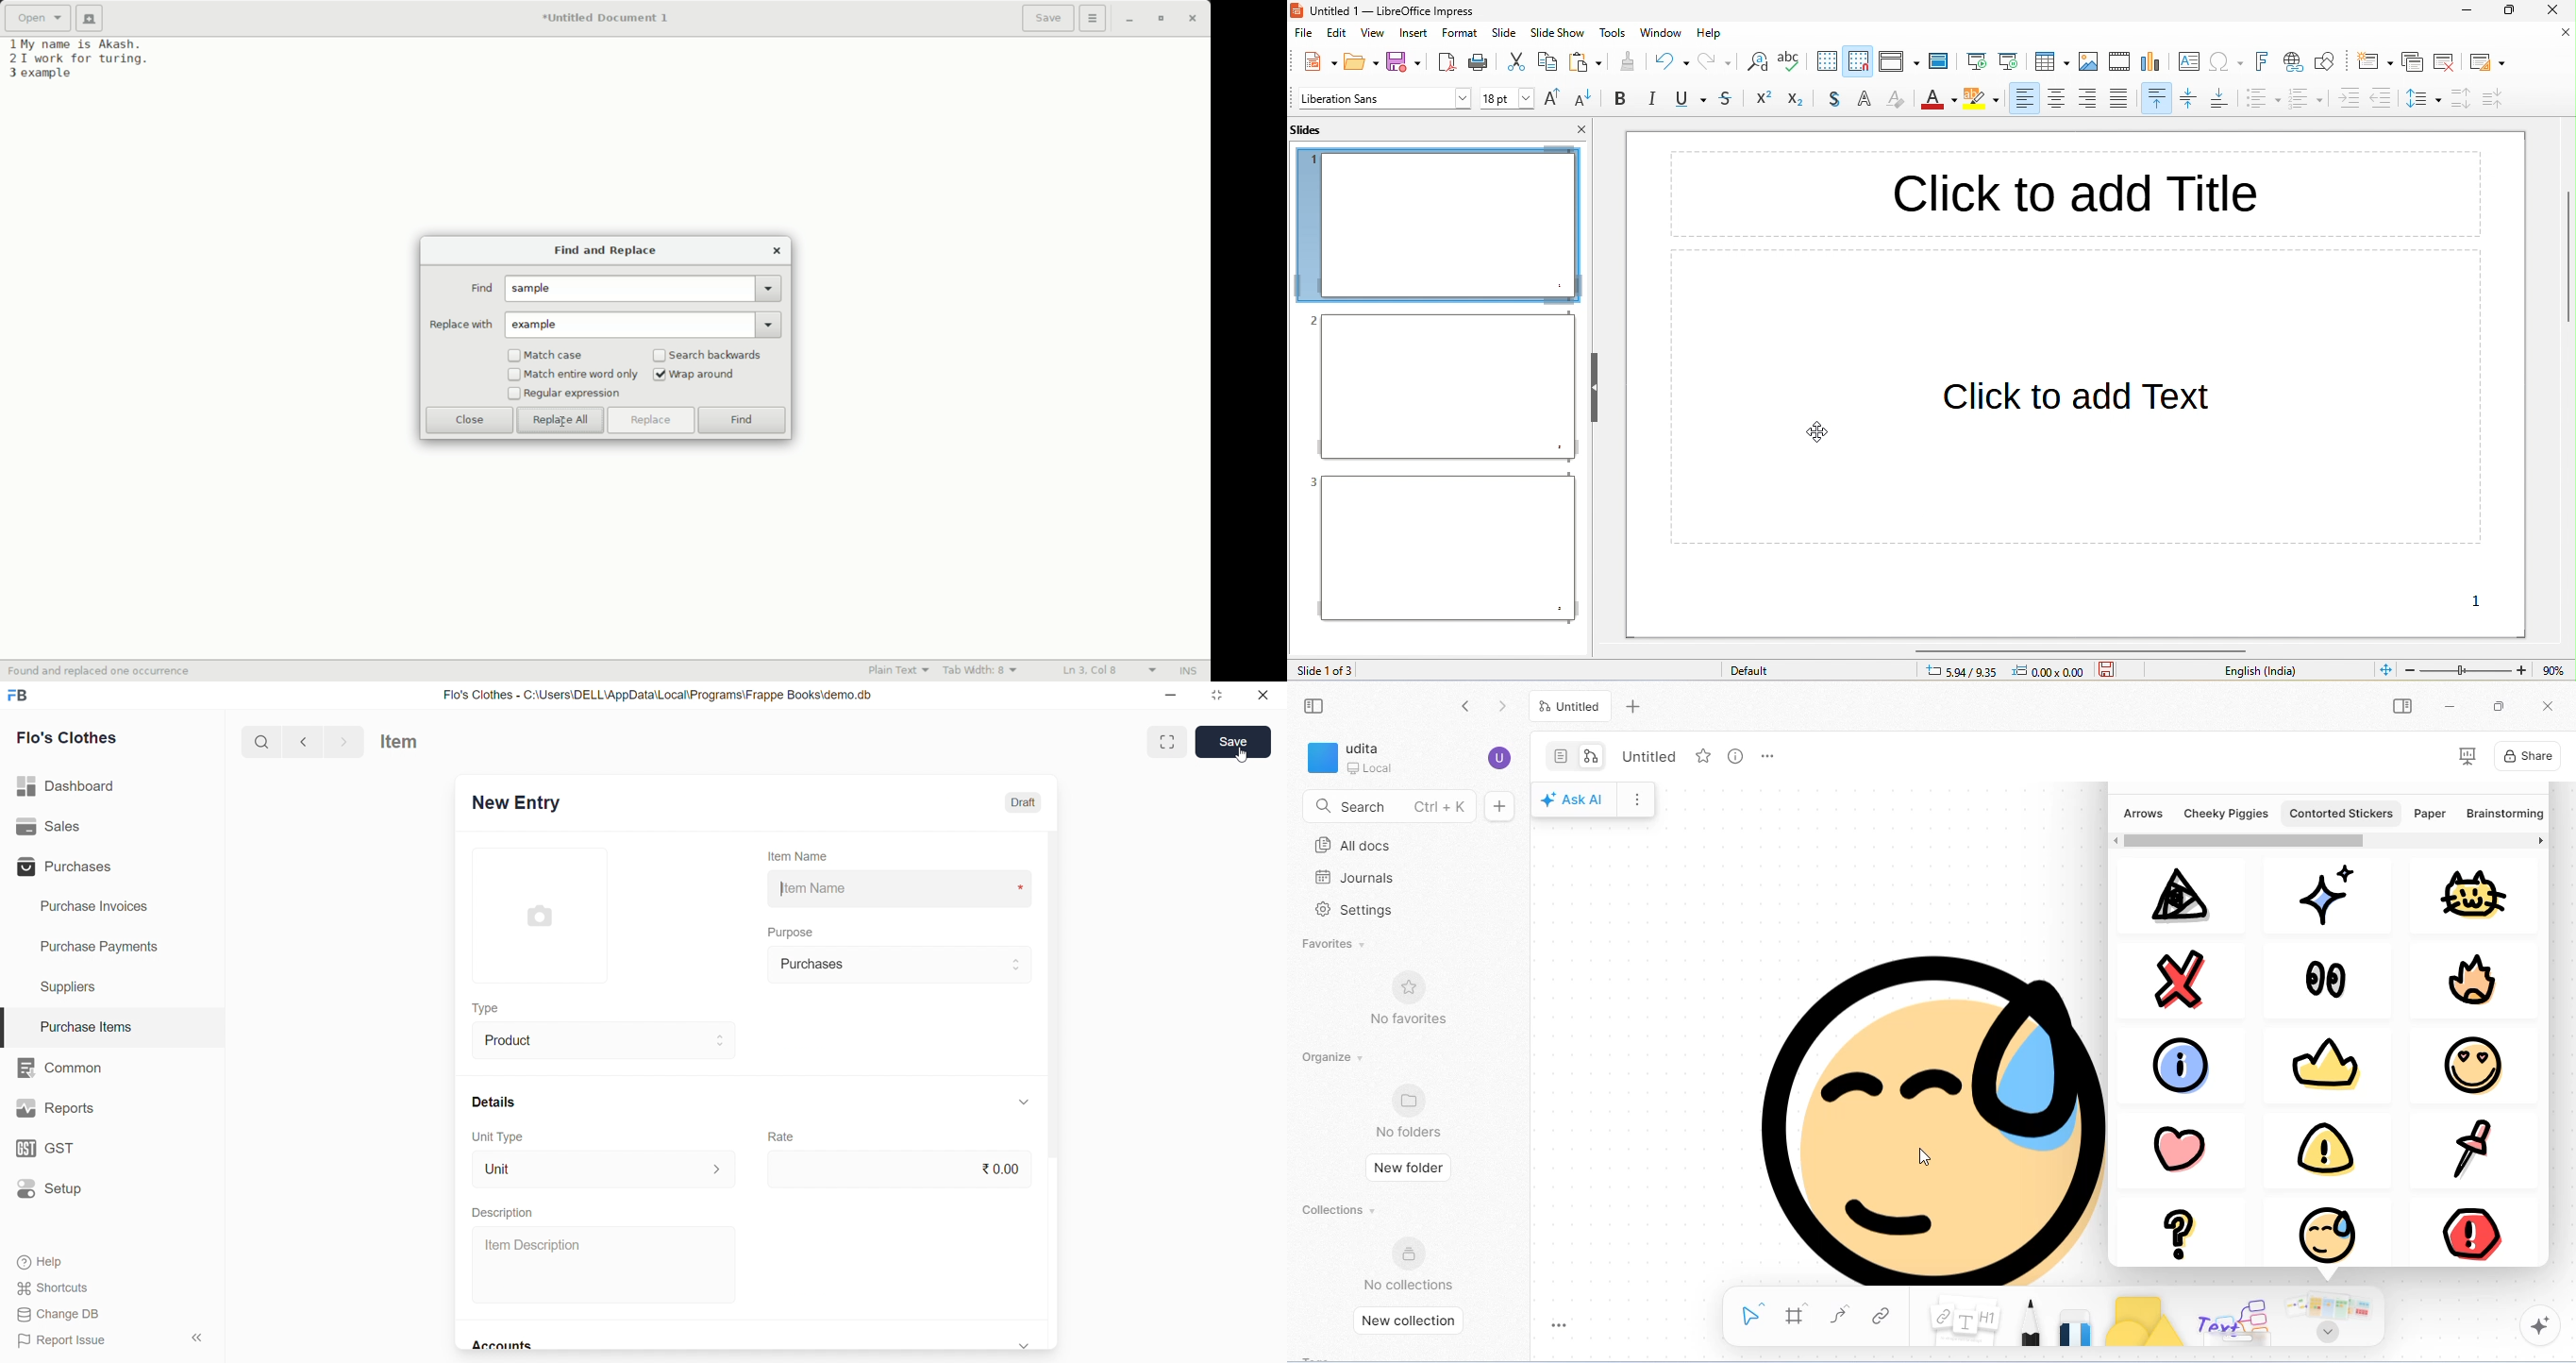 The height and width of the screenshot is (1372, 2576). Describe the element at coordinates (1025, 802) in the screenshot. I see `Draft` at that location.